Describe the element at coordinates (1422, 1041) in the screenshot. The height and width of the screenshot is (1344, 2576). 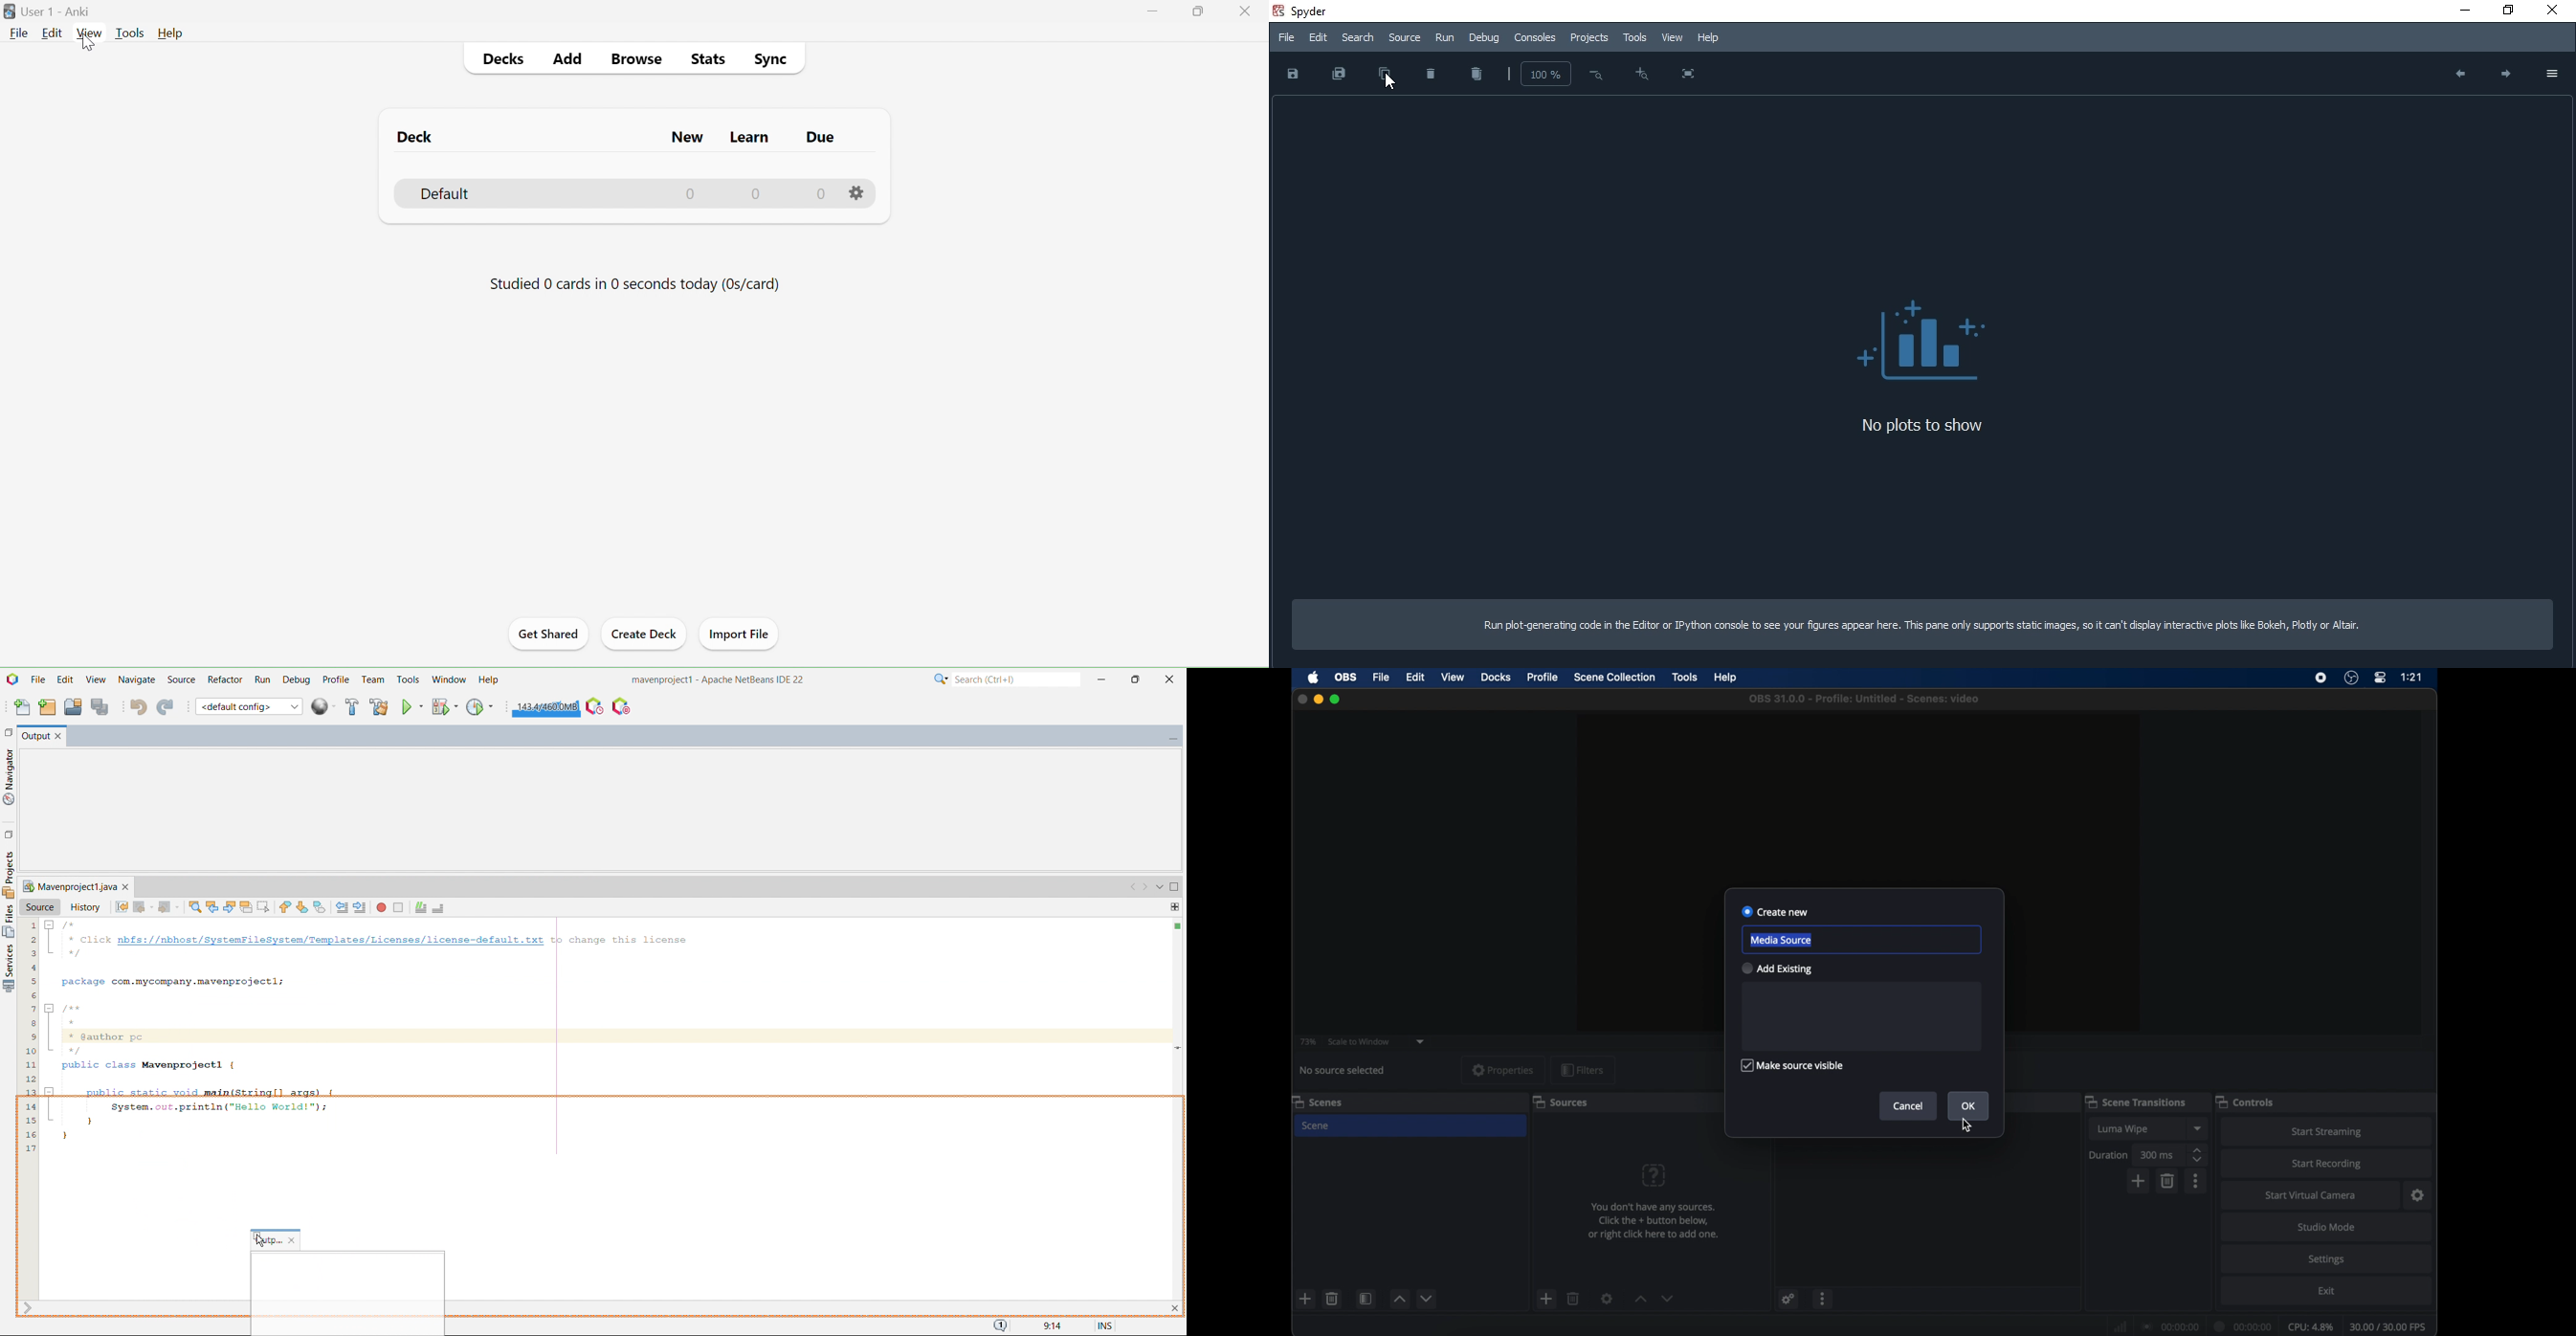
I see `dropdown` at that location.